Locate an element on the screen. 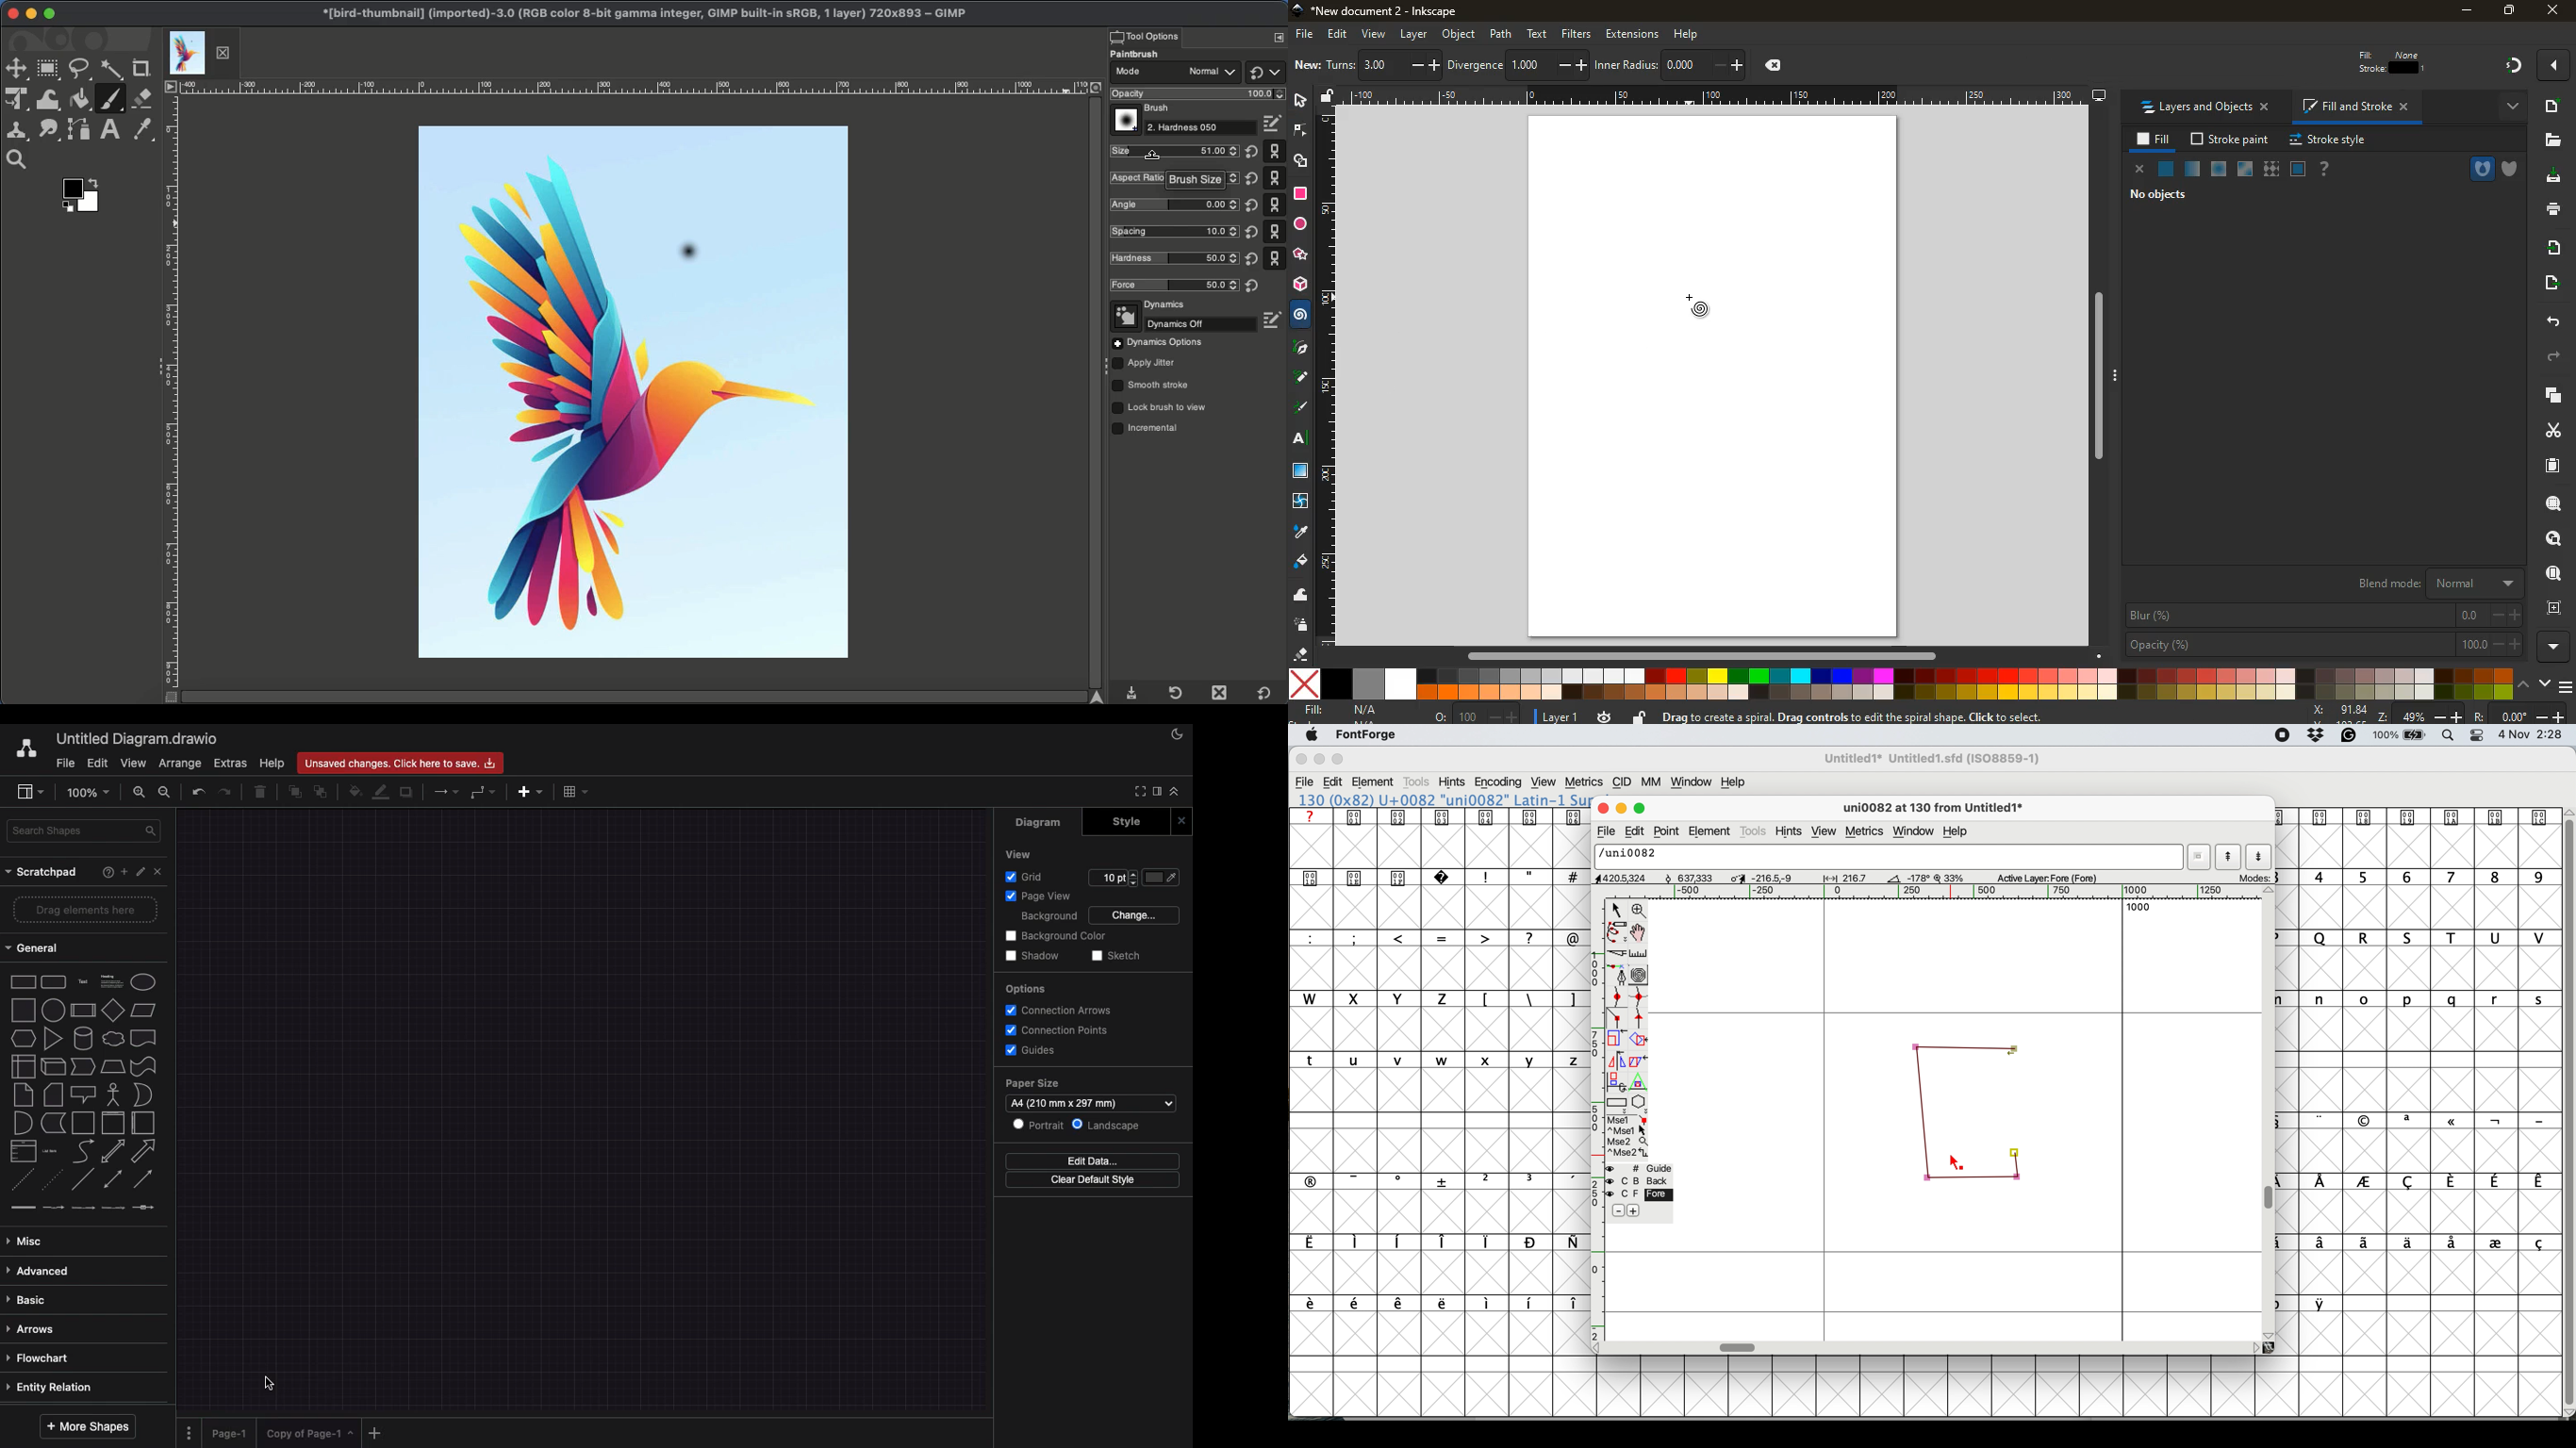 The image size is (2576, 1456). table is located at coordinates (576, 791).